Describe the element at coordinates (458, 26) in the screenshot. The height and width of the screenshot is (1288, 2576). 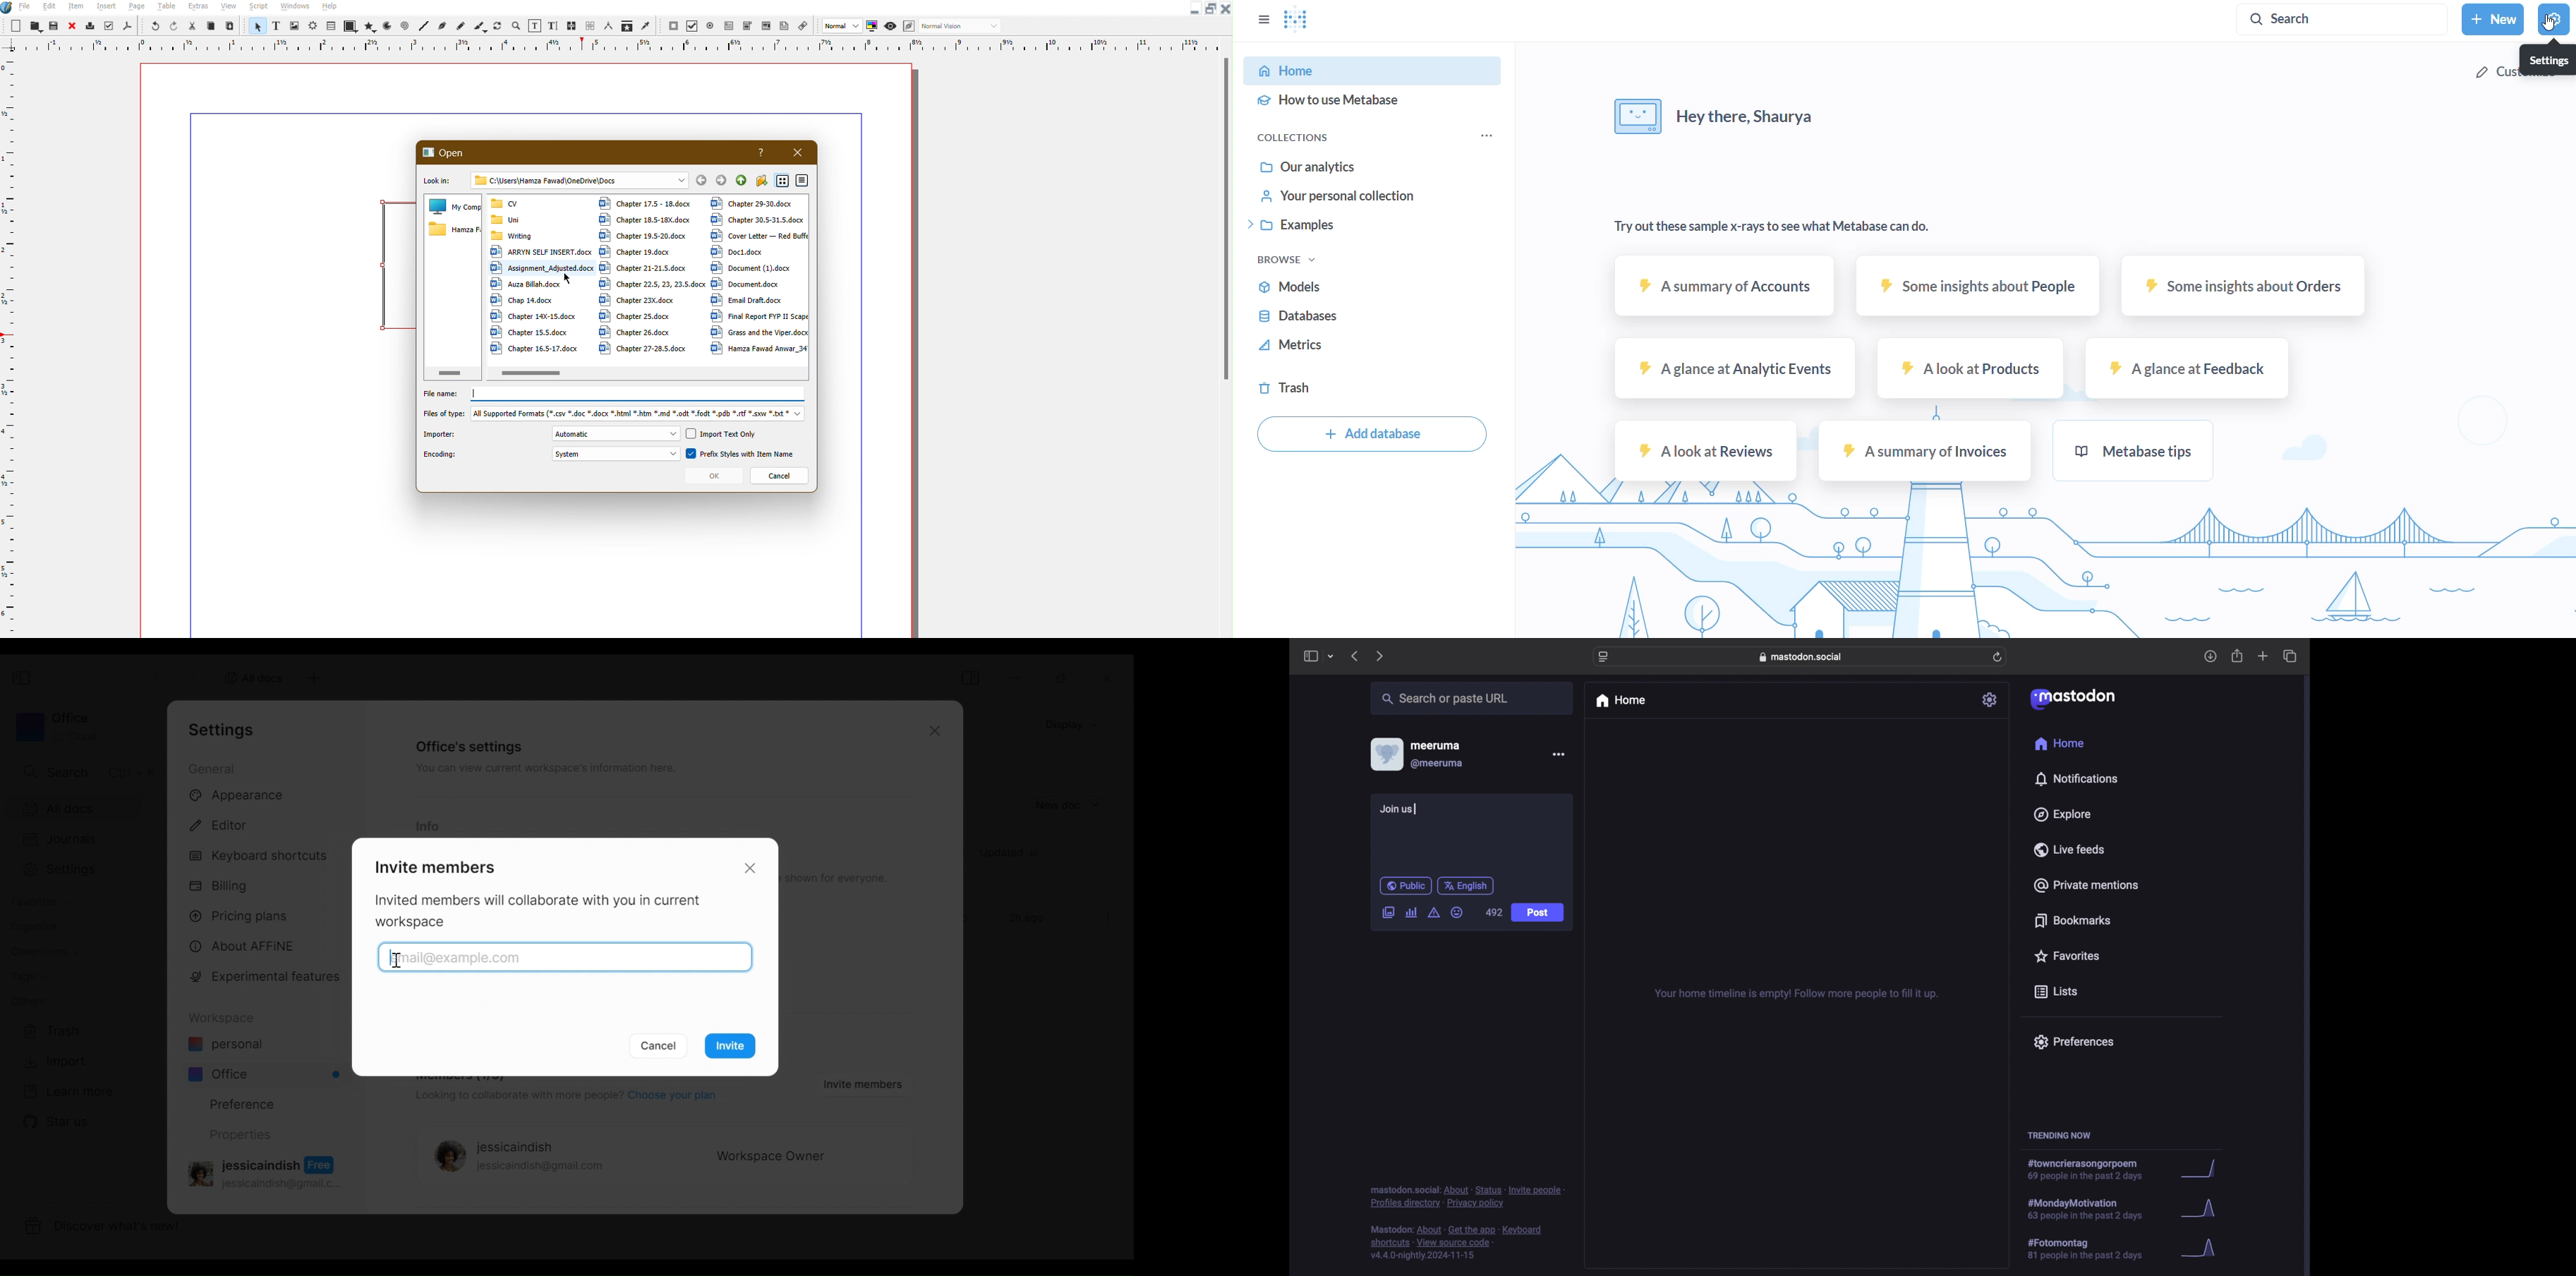
I see `freehand line` at that location.